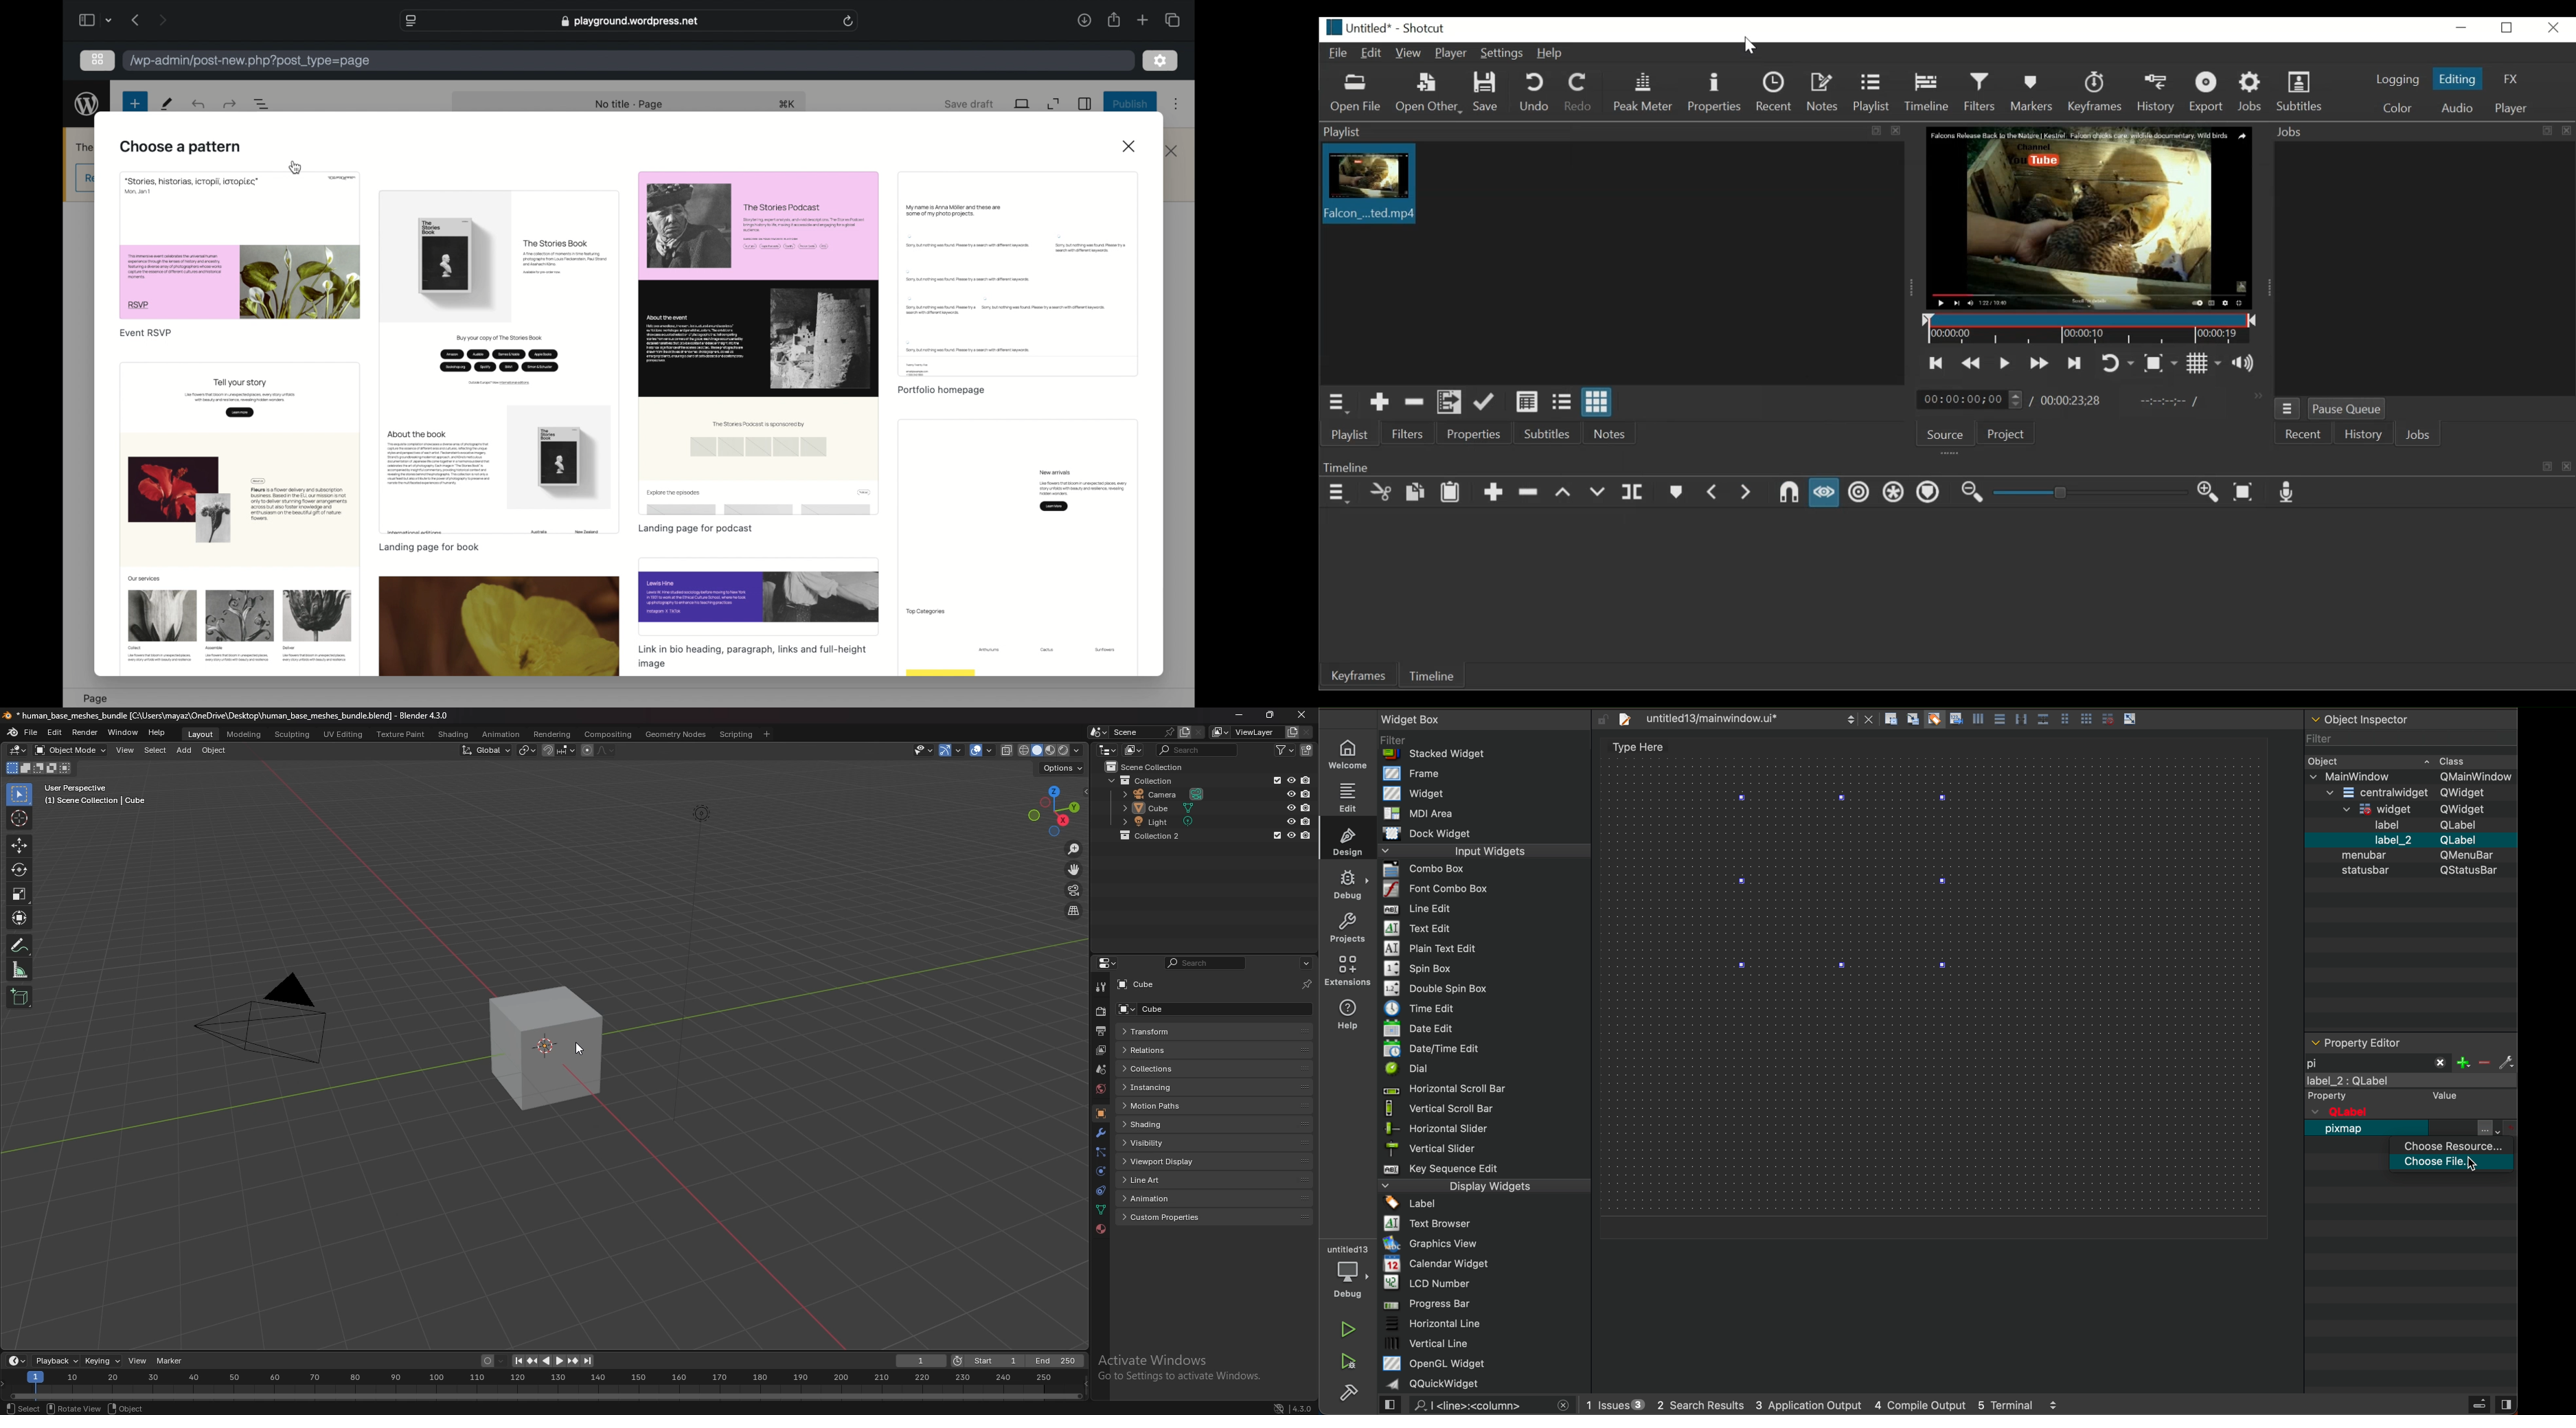 This screenshot has width=2576, height=1428. I want to click on Timeline menu, so click(1338, 493).